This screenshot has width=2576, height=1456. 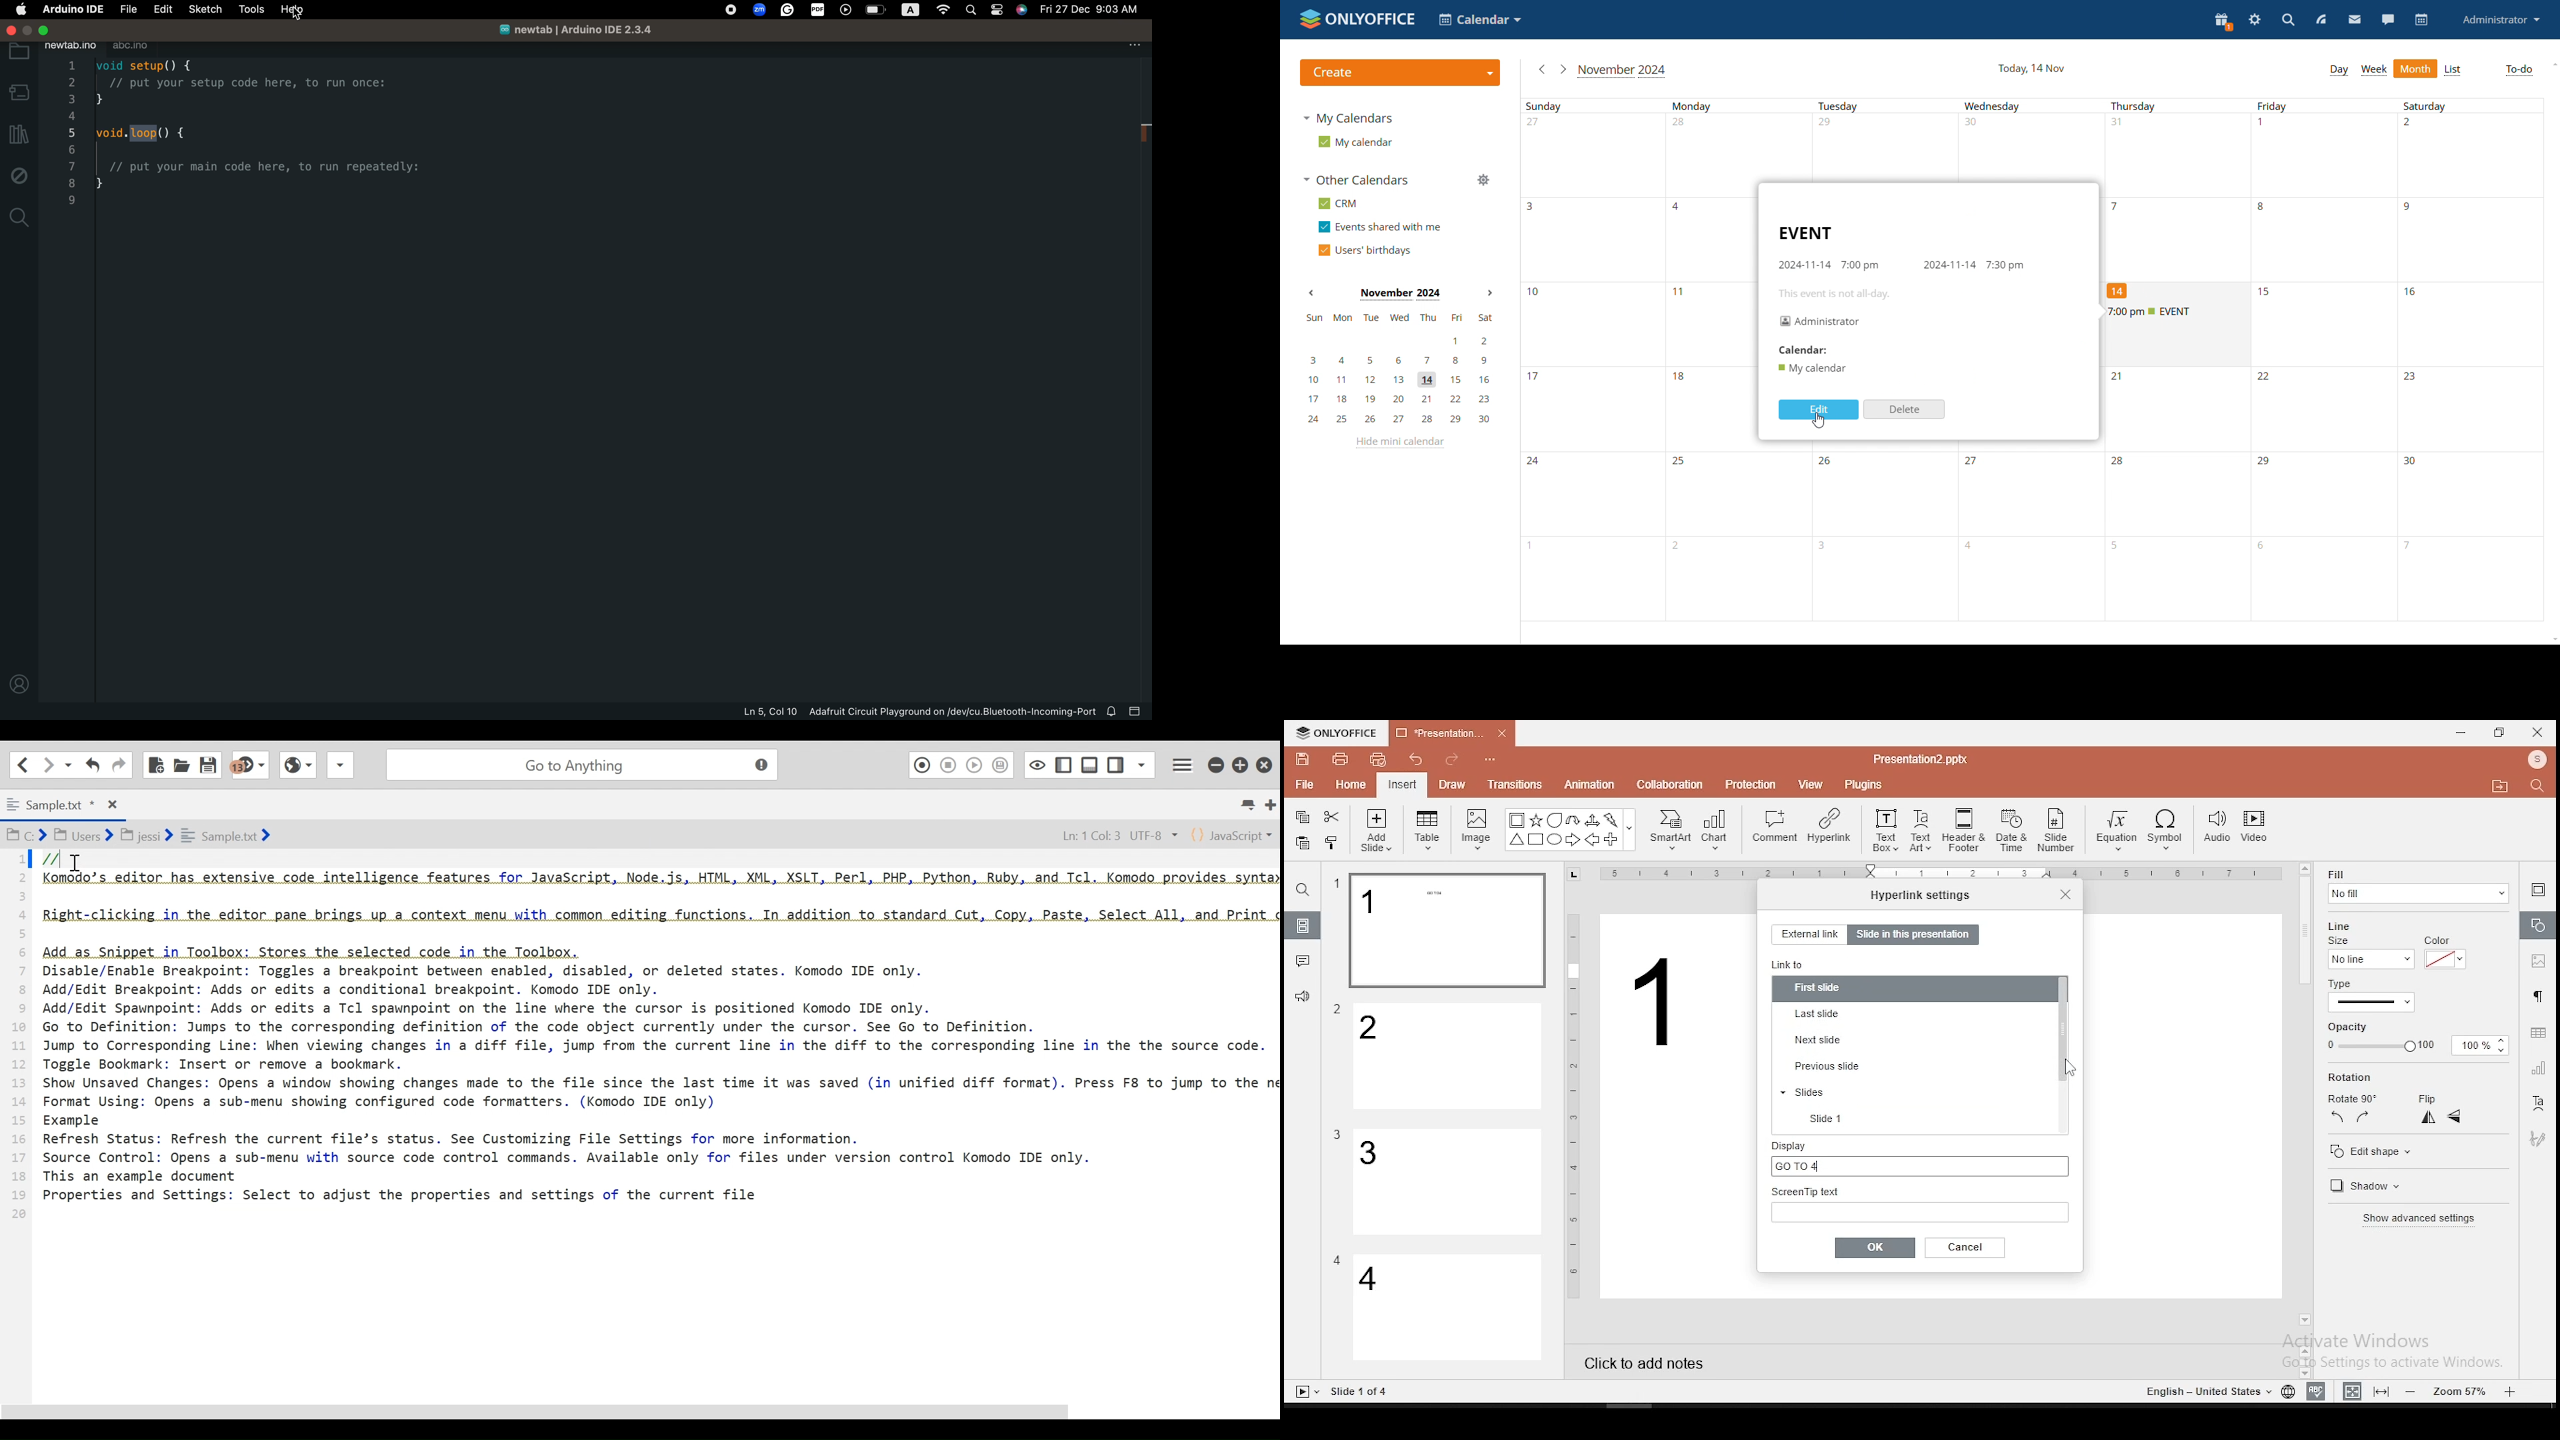 What do you see at coordinates (1593, 820) in the screenshot?
I see `Arrow triways` at bounding box center [1593, 820].